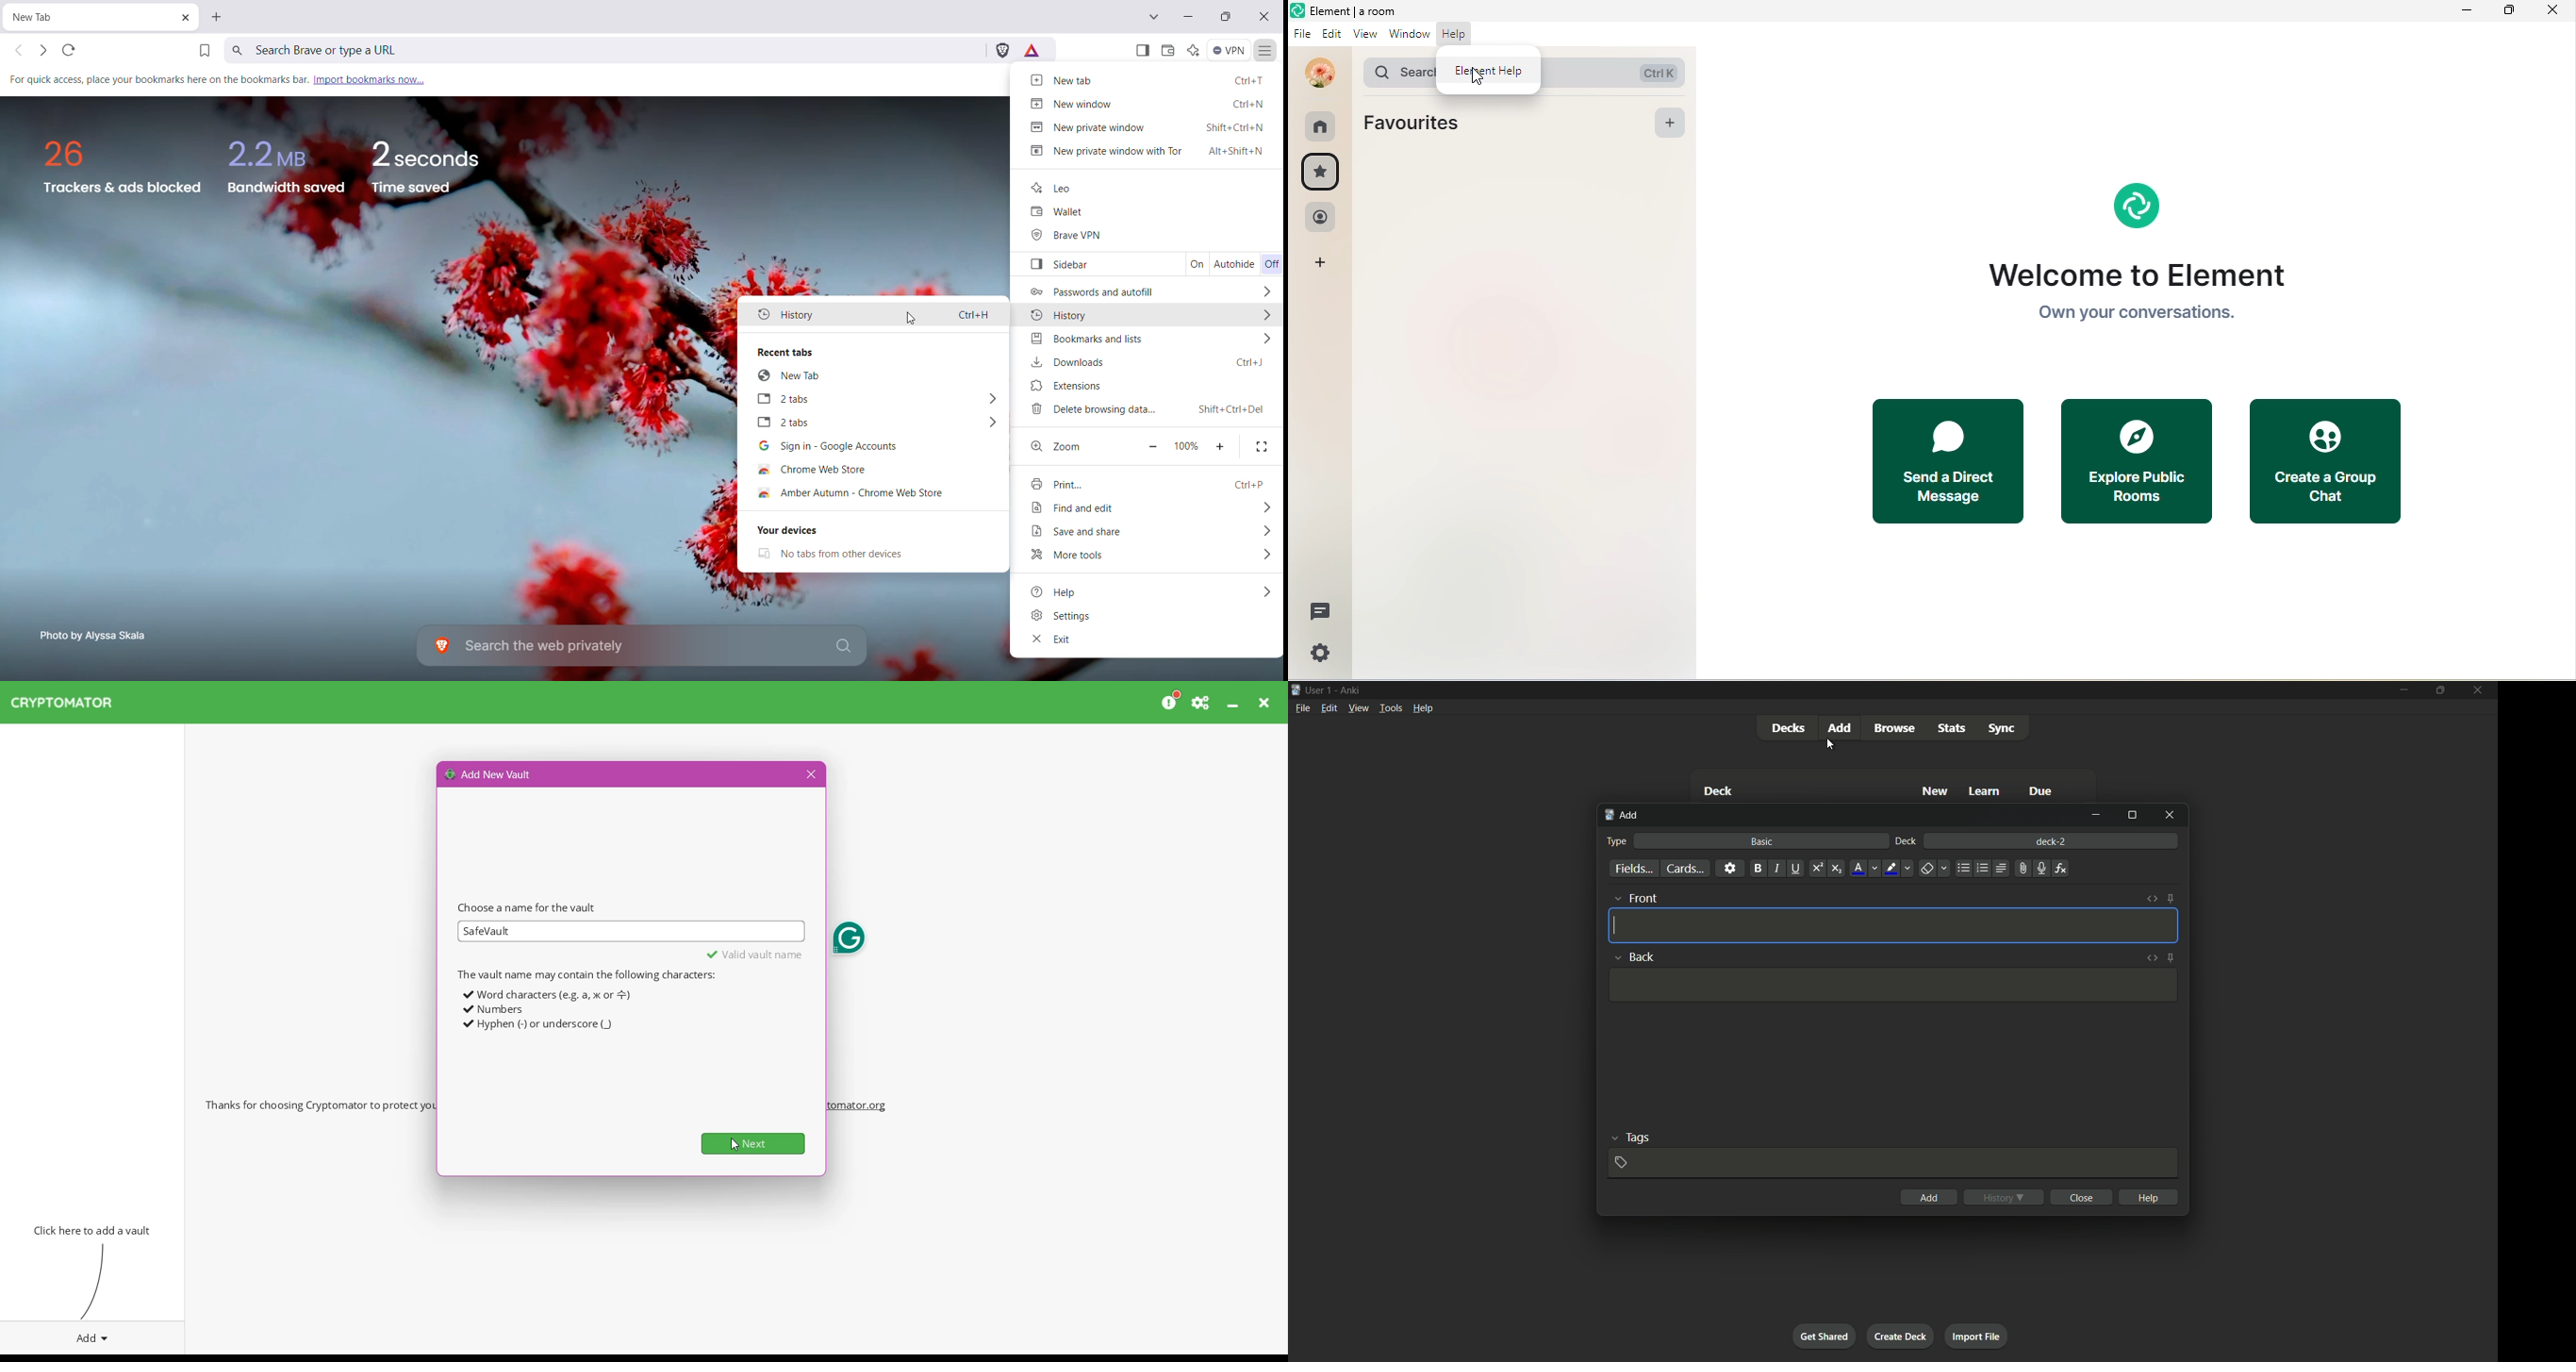 Image resolution: width=2576 pixels, height=1372 pixels. What do you see at coordinates (2149, 463) in the screenshot?
I see `explore public rooms` at bounding box center [2149, 463].